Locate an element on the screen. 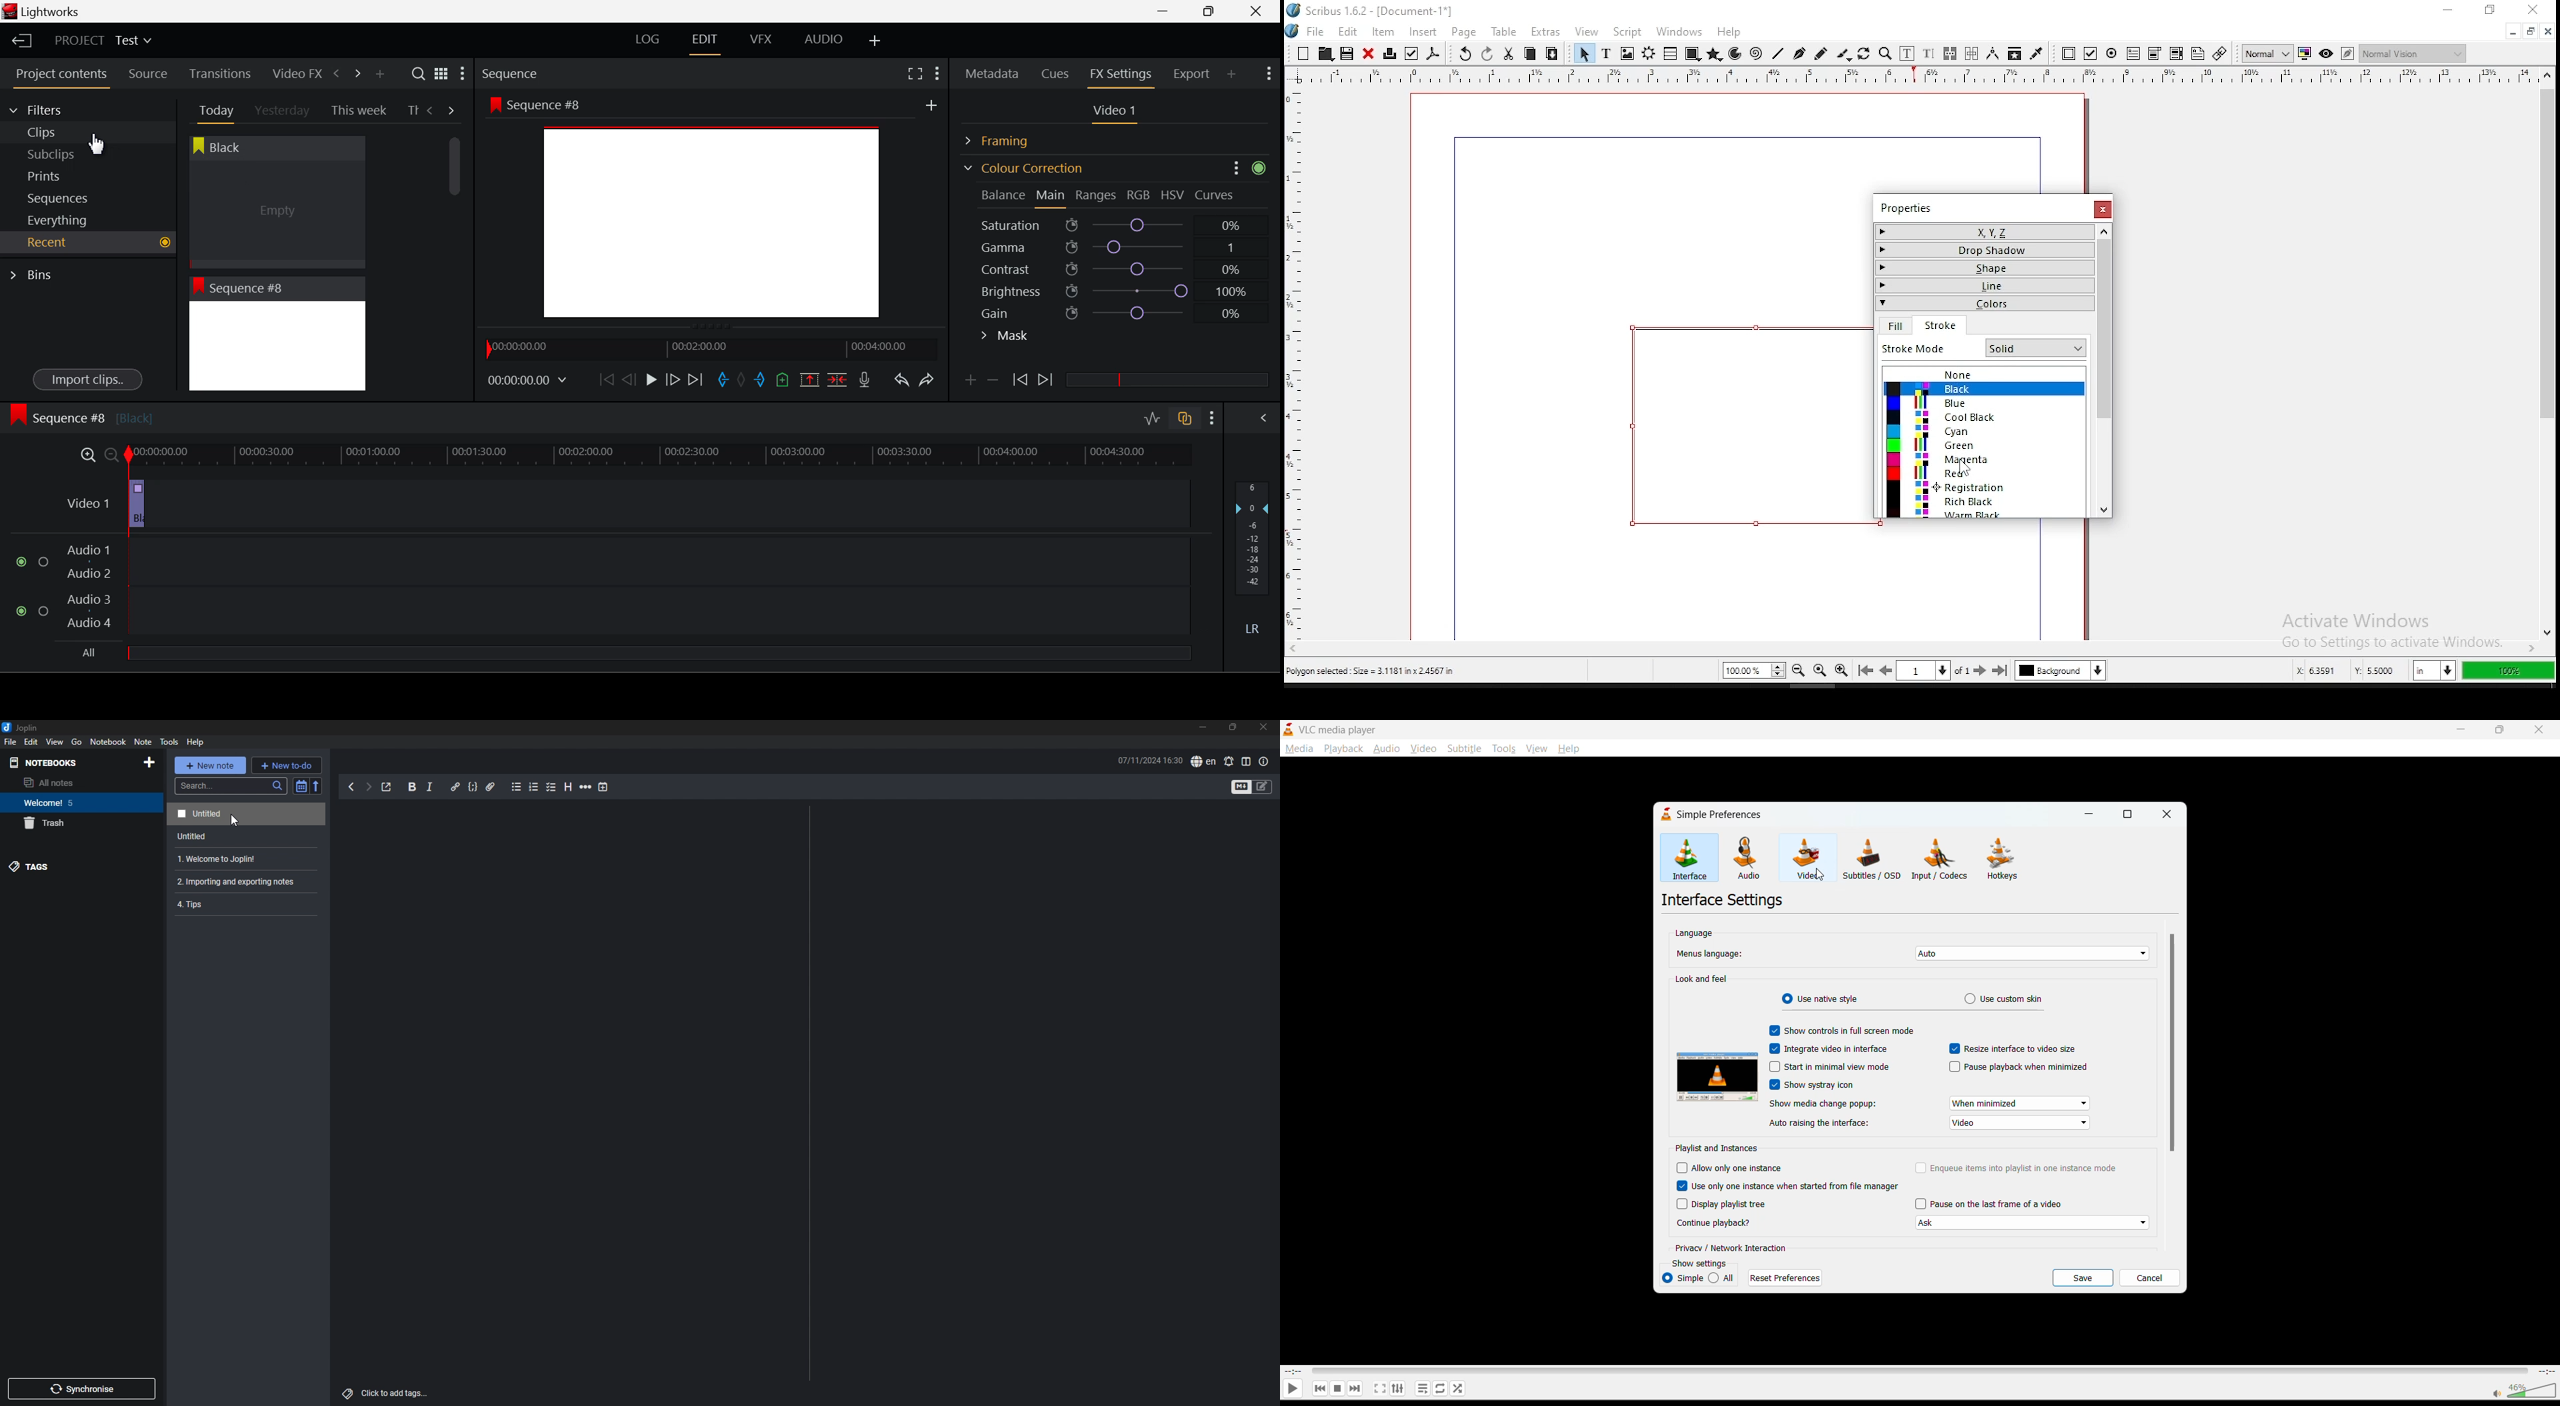 The height and width of the screenshot is (1428, 2576). go is located at coordinates (77, 741).